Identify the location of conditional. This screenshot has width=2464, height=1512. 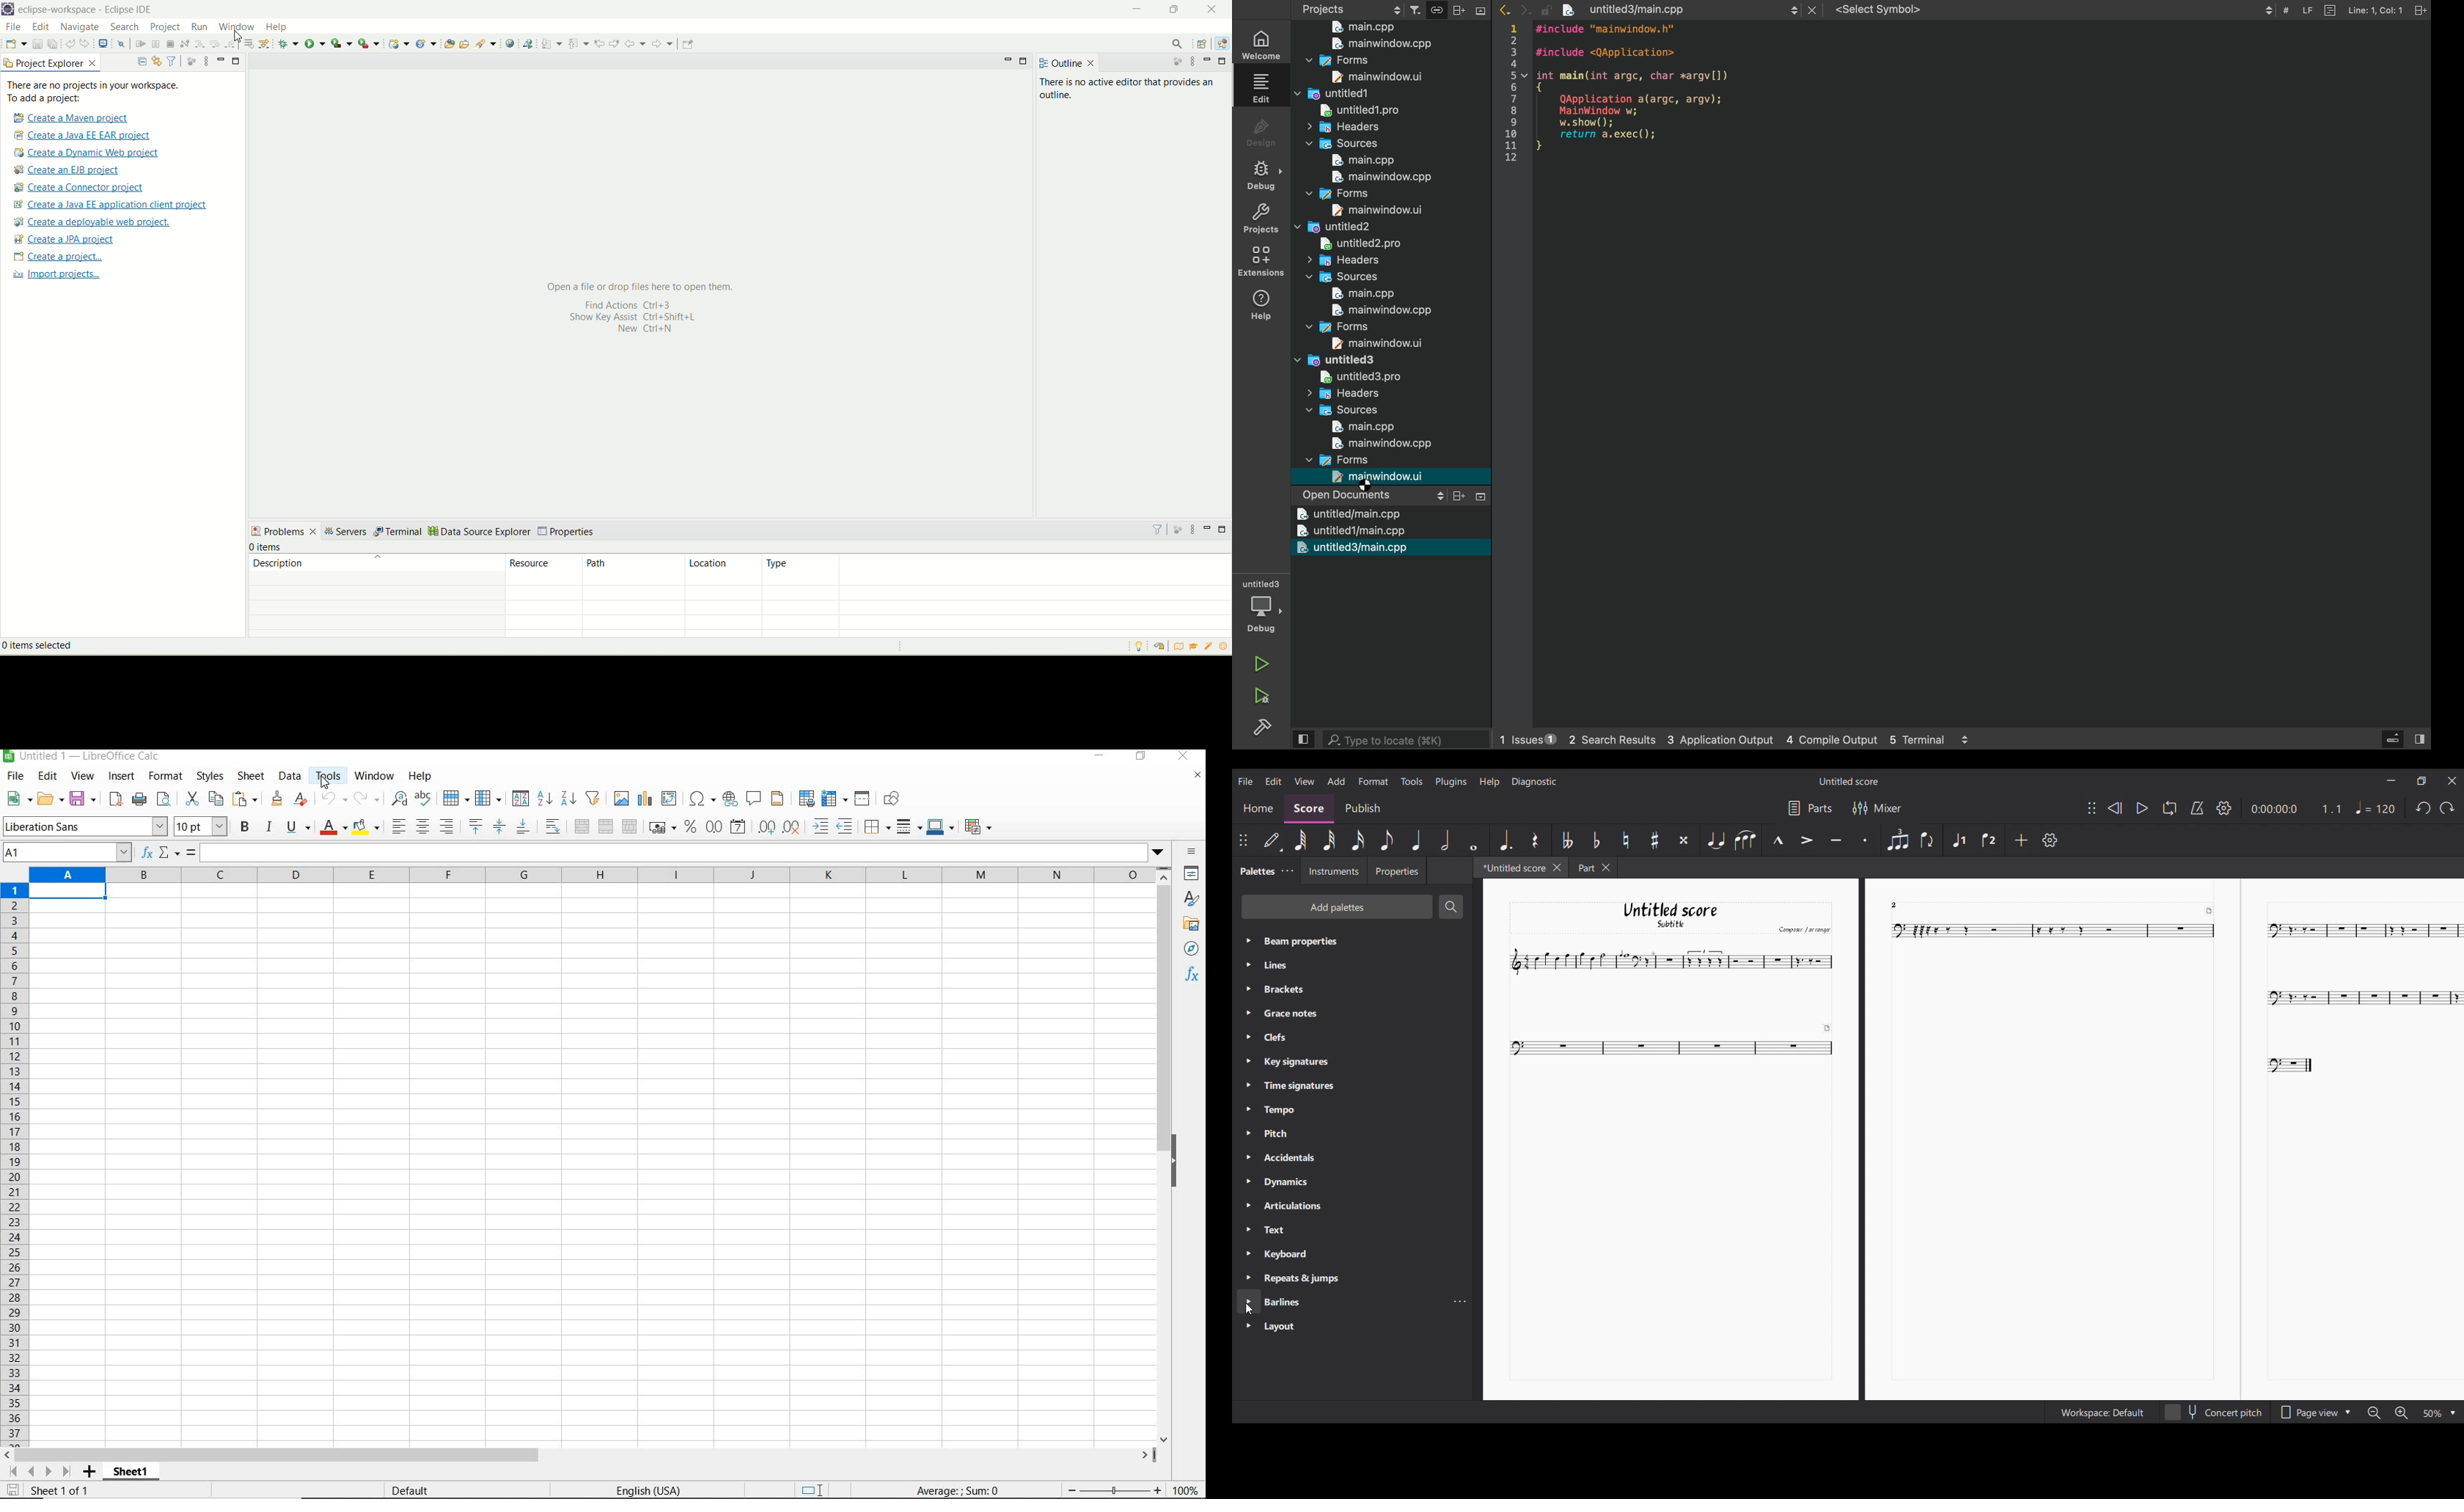
(985, 826).